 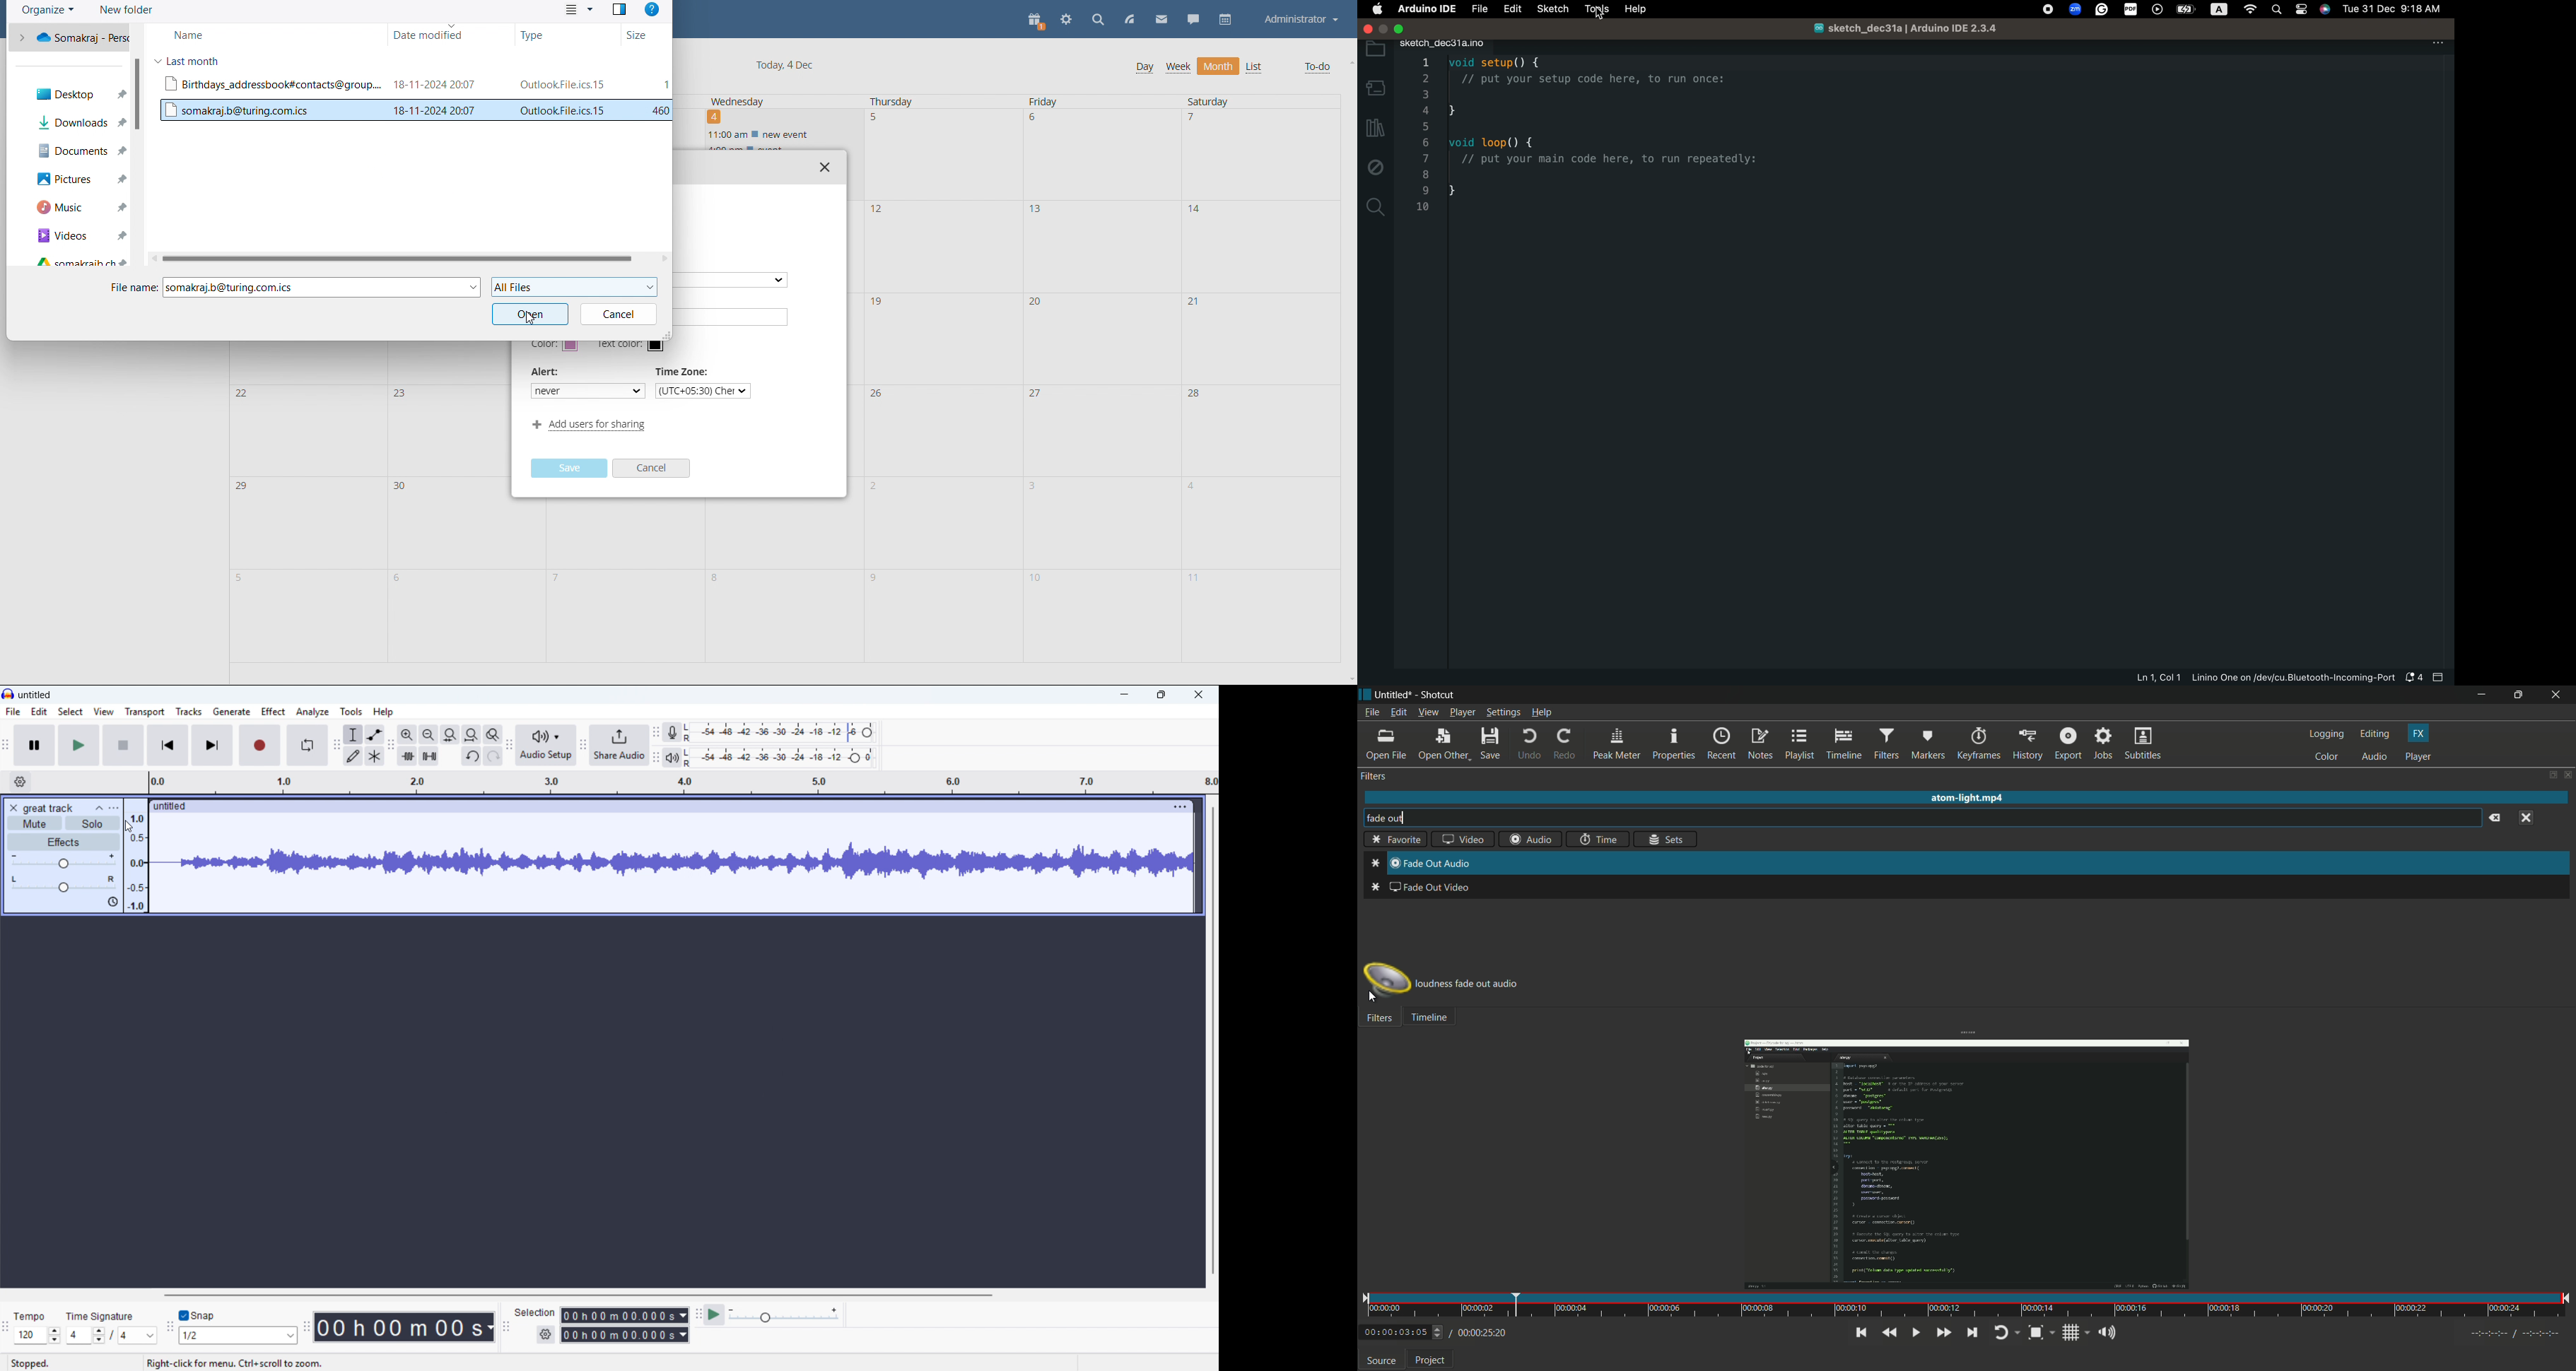 What do you see at coordinates (643, 33) in the screenshot?
I see `` at bounding box center [643, 33].